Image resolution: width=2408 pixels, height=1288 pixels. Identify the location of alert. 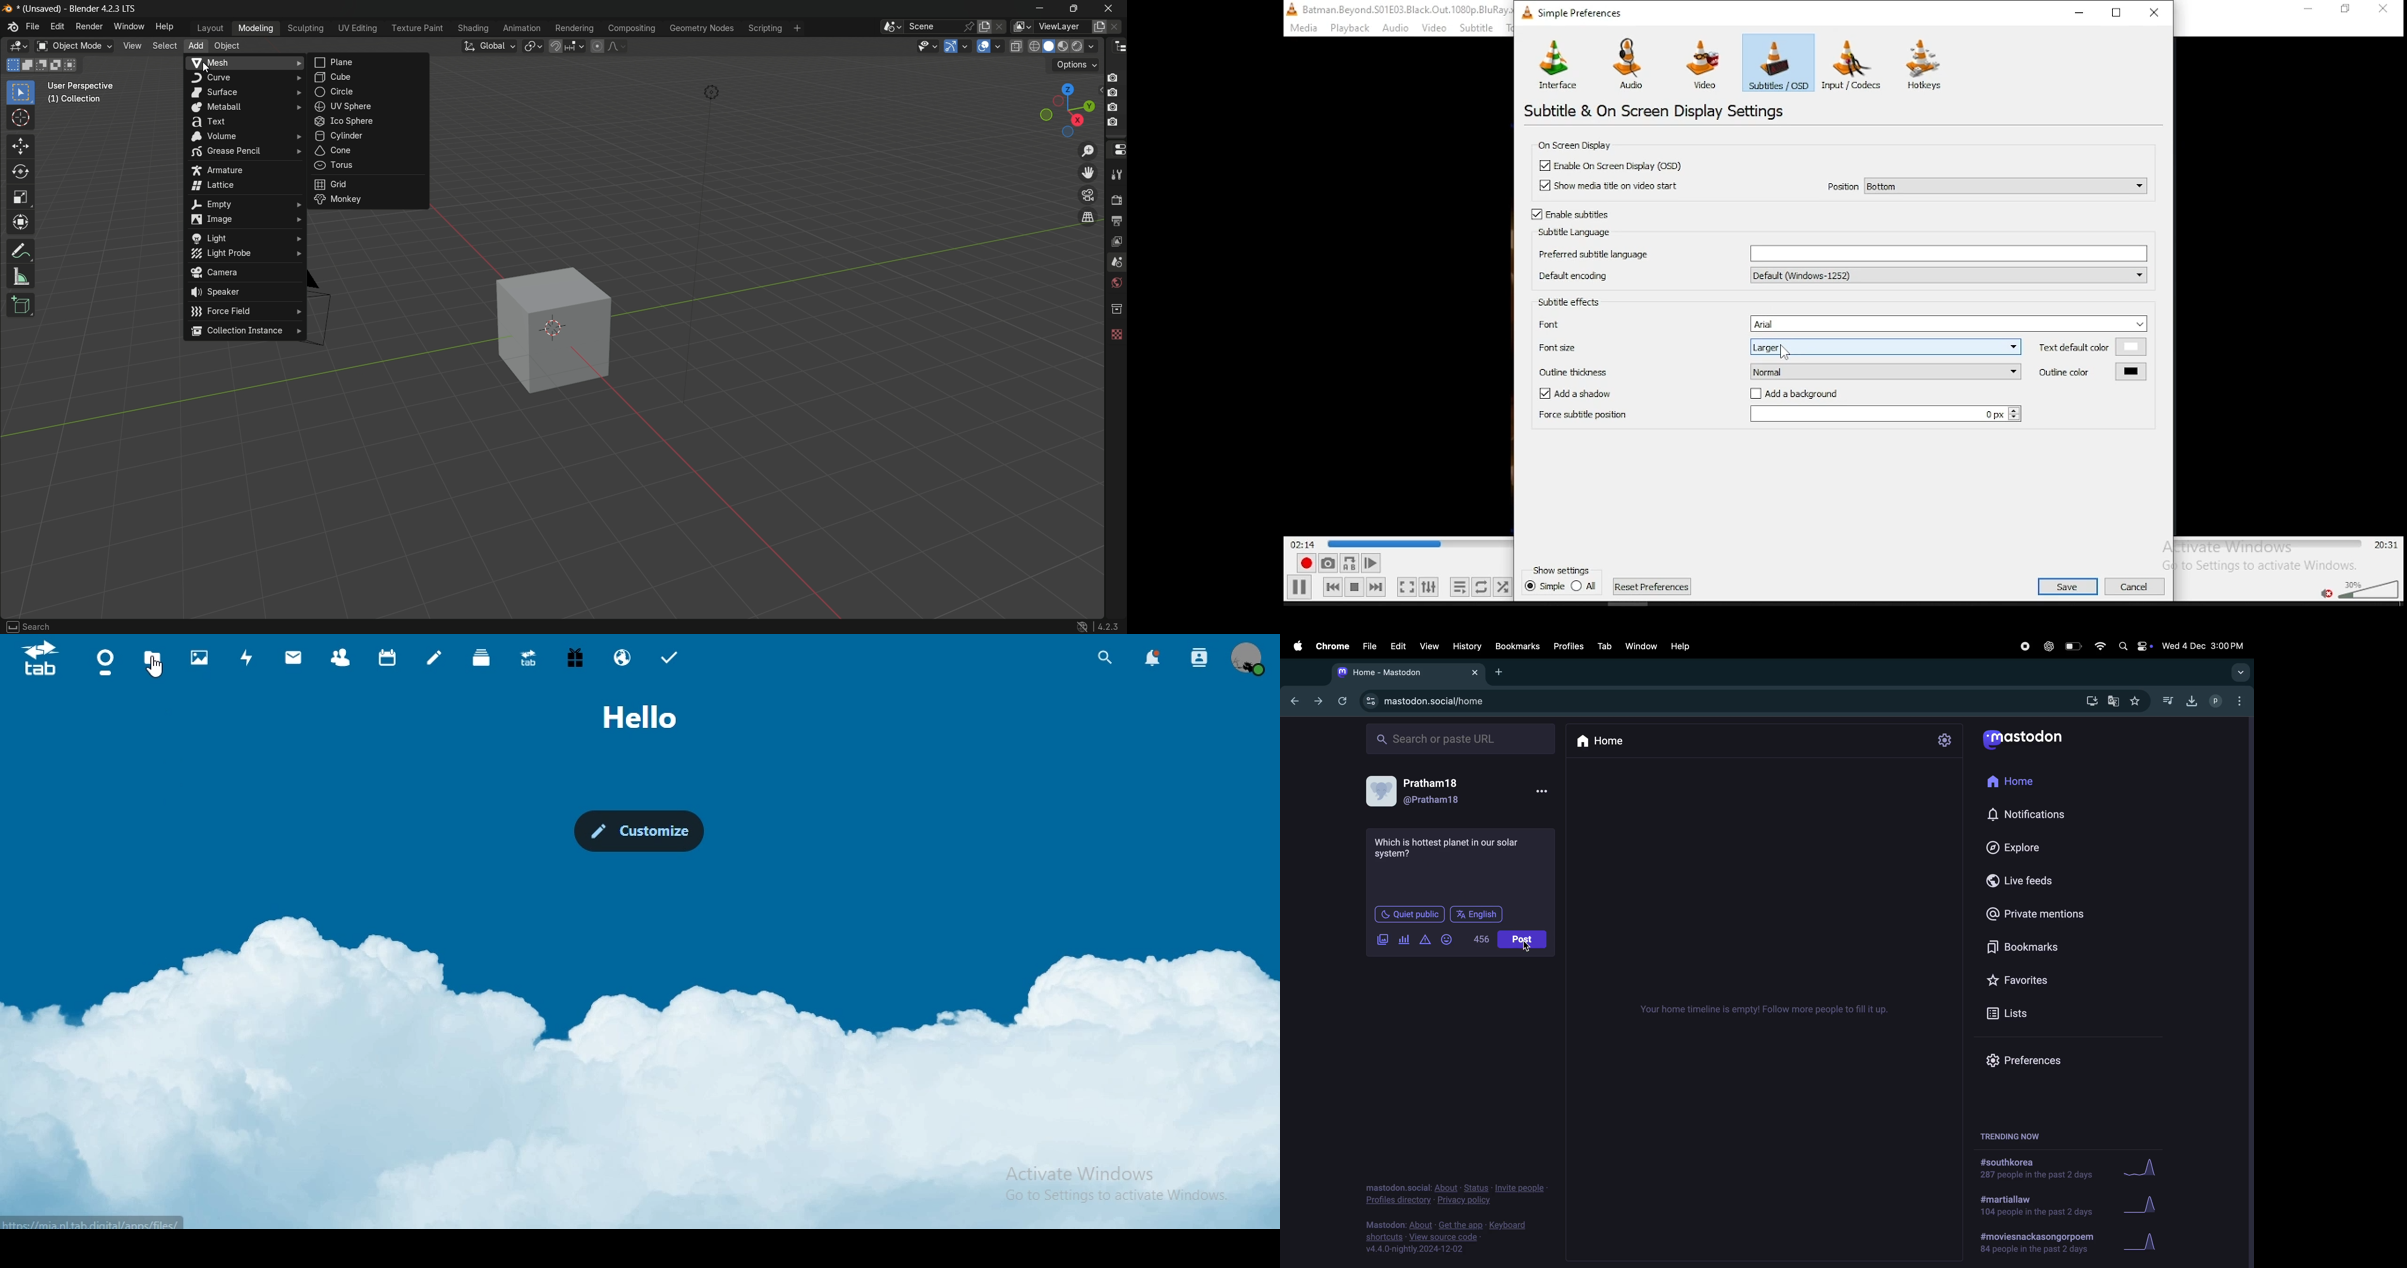
(1425, 940).